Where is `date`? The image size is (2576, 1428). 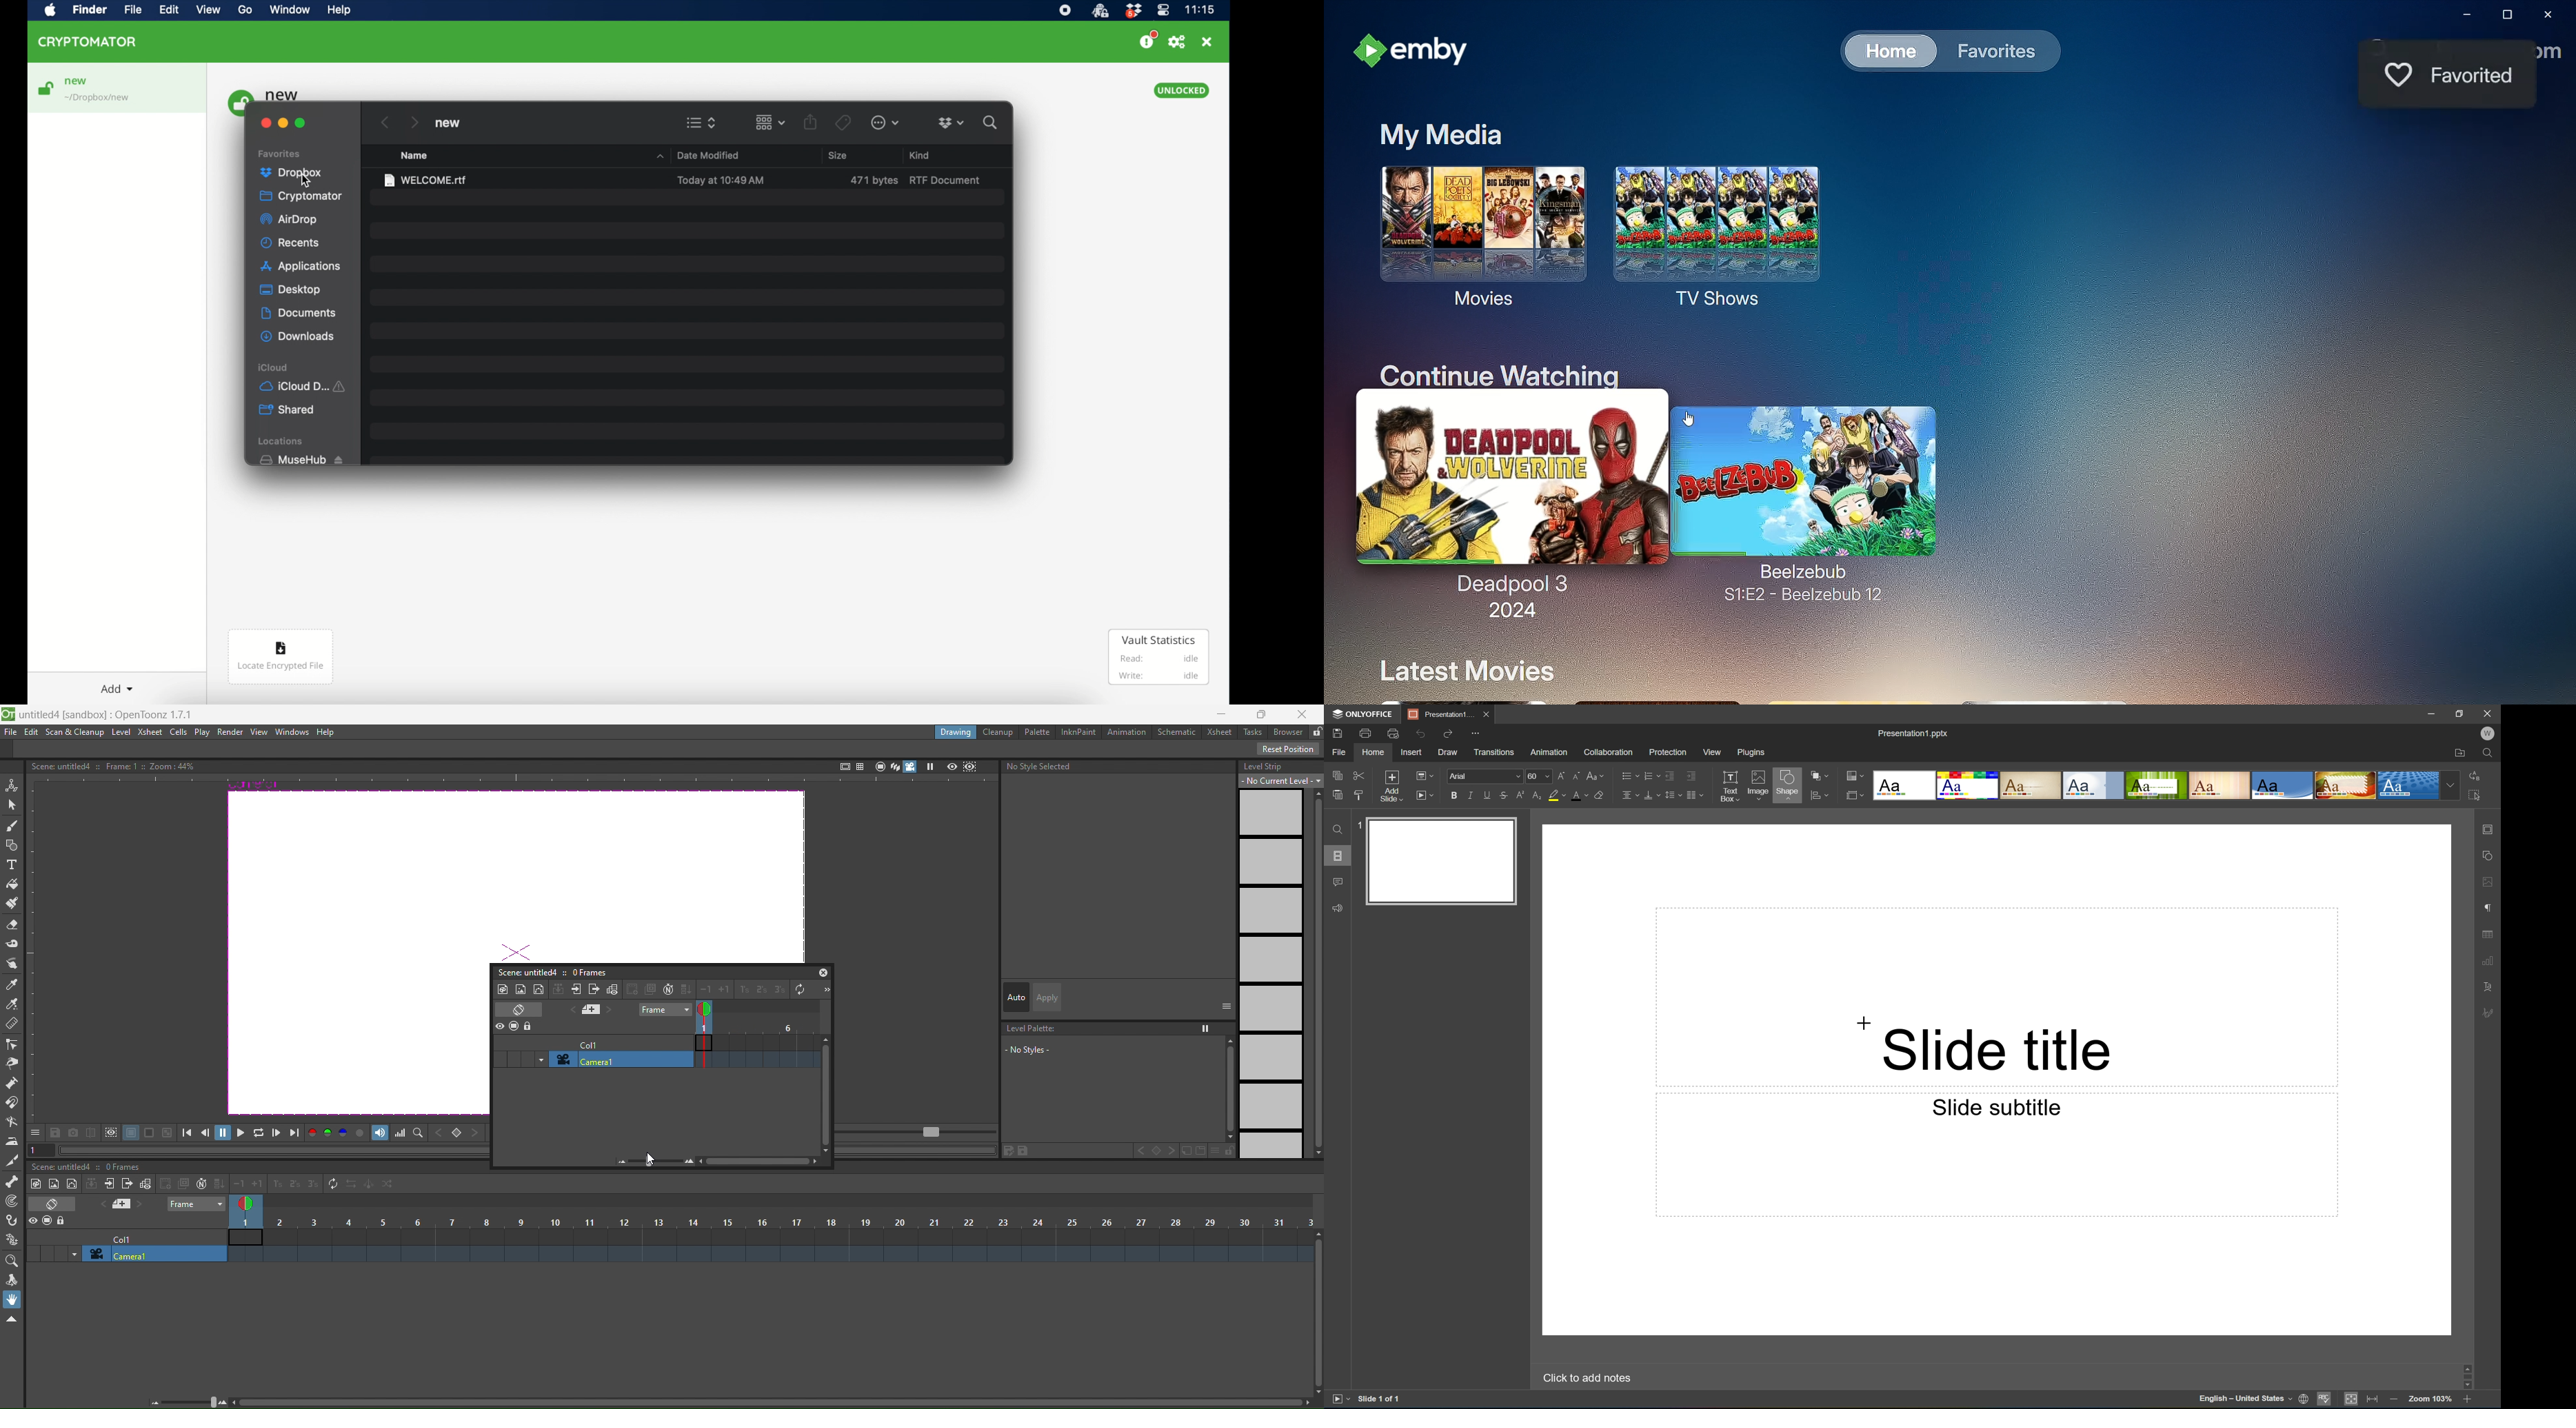
date is located at coordinates (721, 181).